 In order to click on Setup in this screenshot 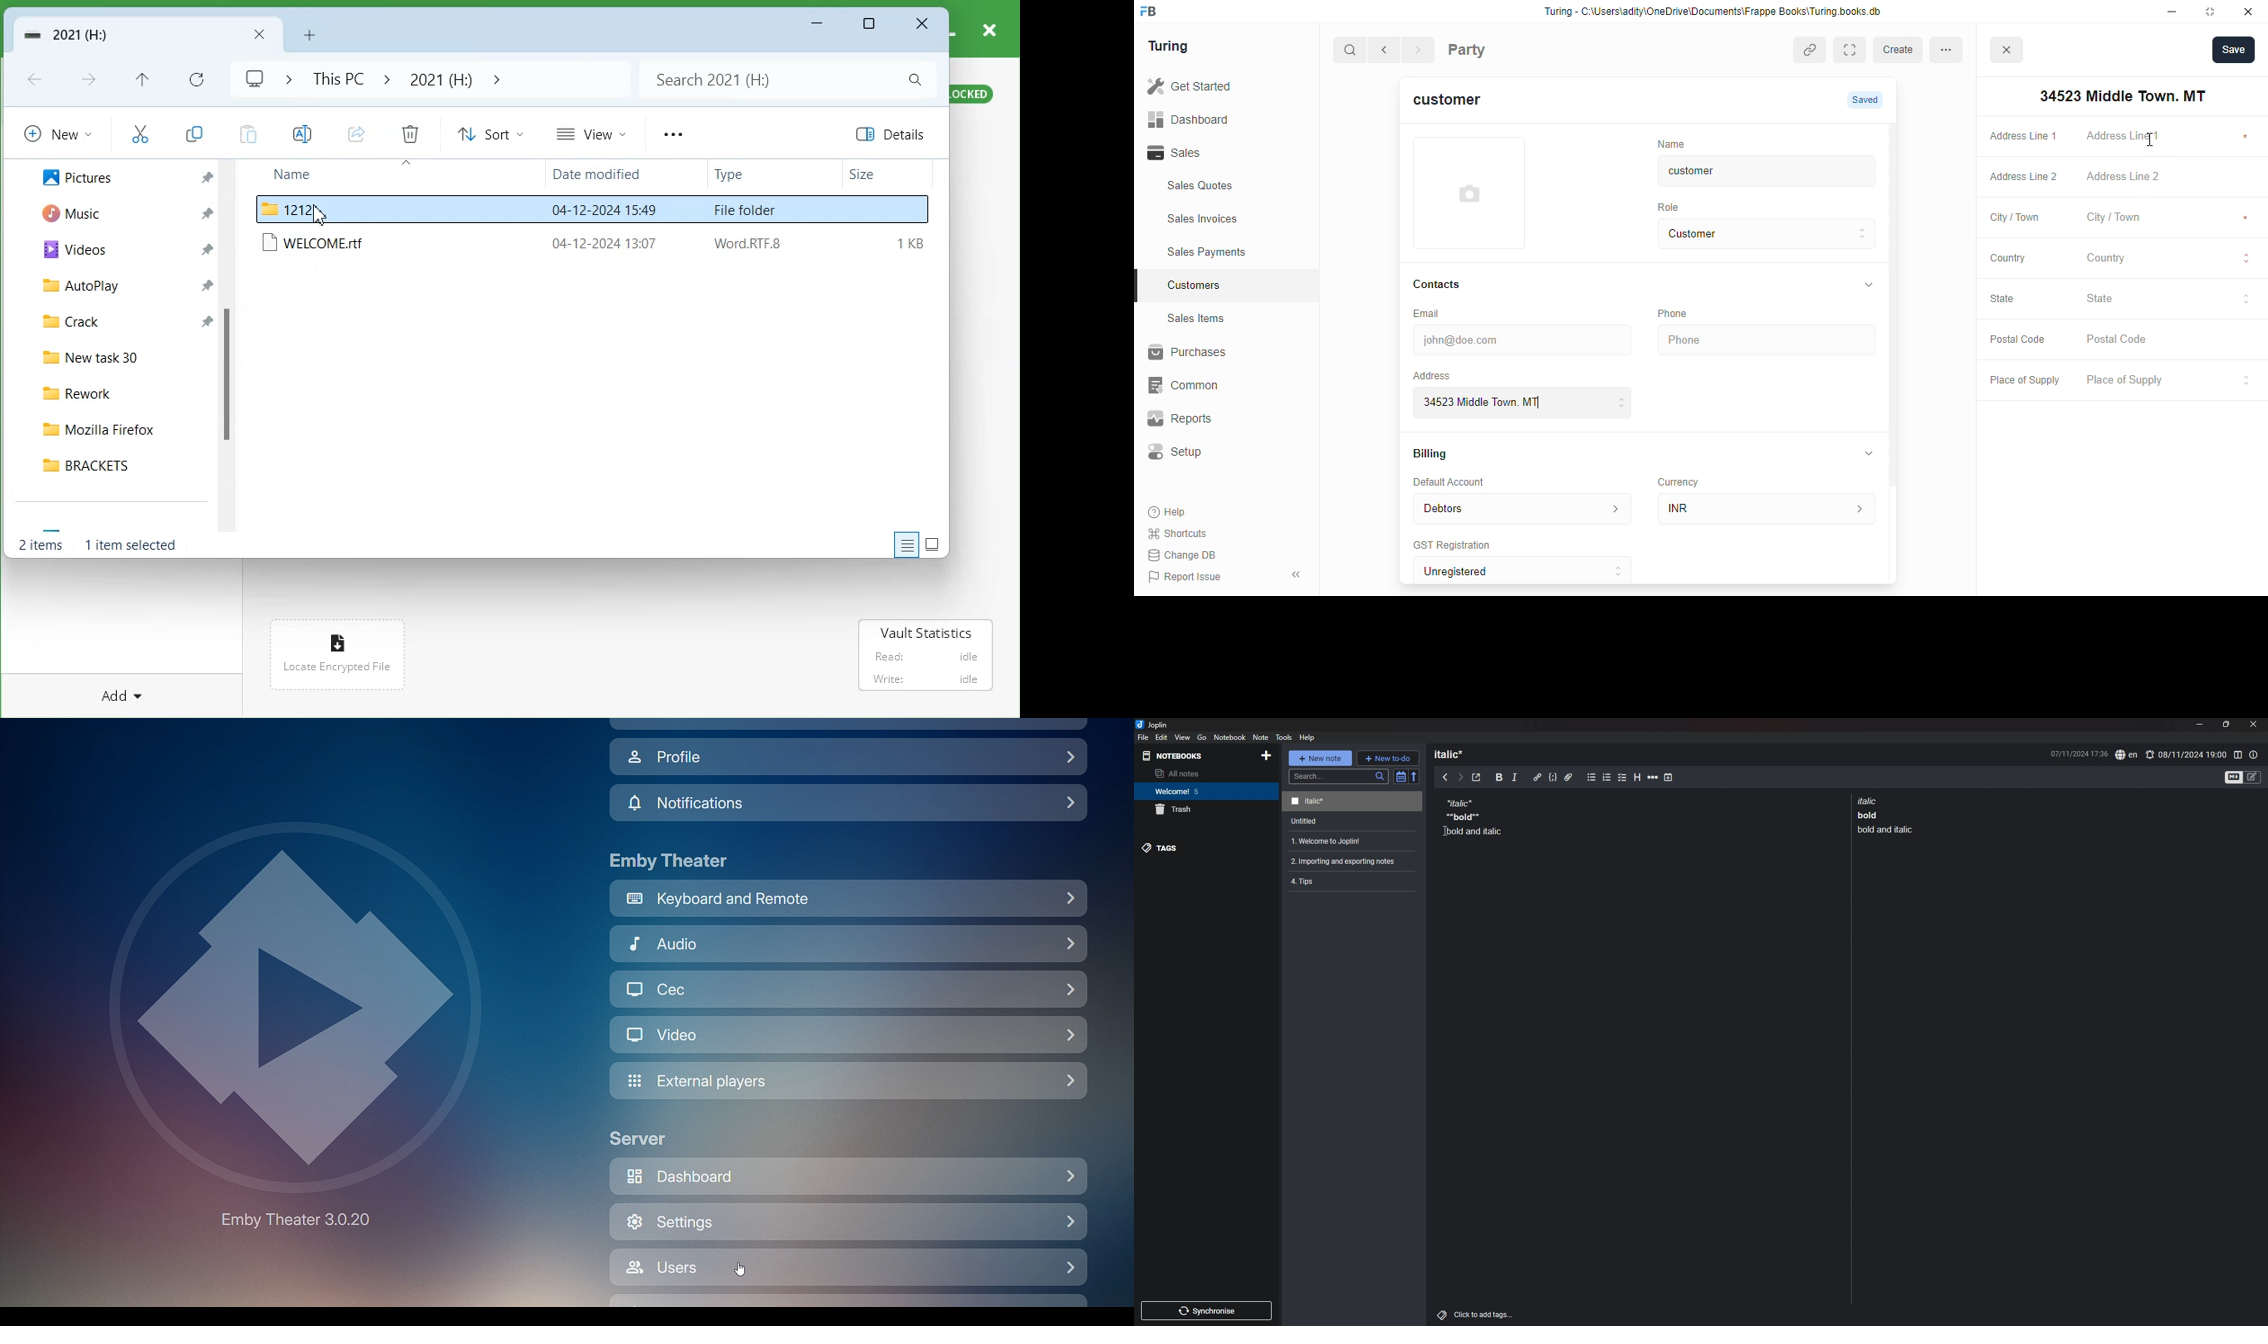, I will do `click(1218, 452)`.